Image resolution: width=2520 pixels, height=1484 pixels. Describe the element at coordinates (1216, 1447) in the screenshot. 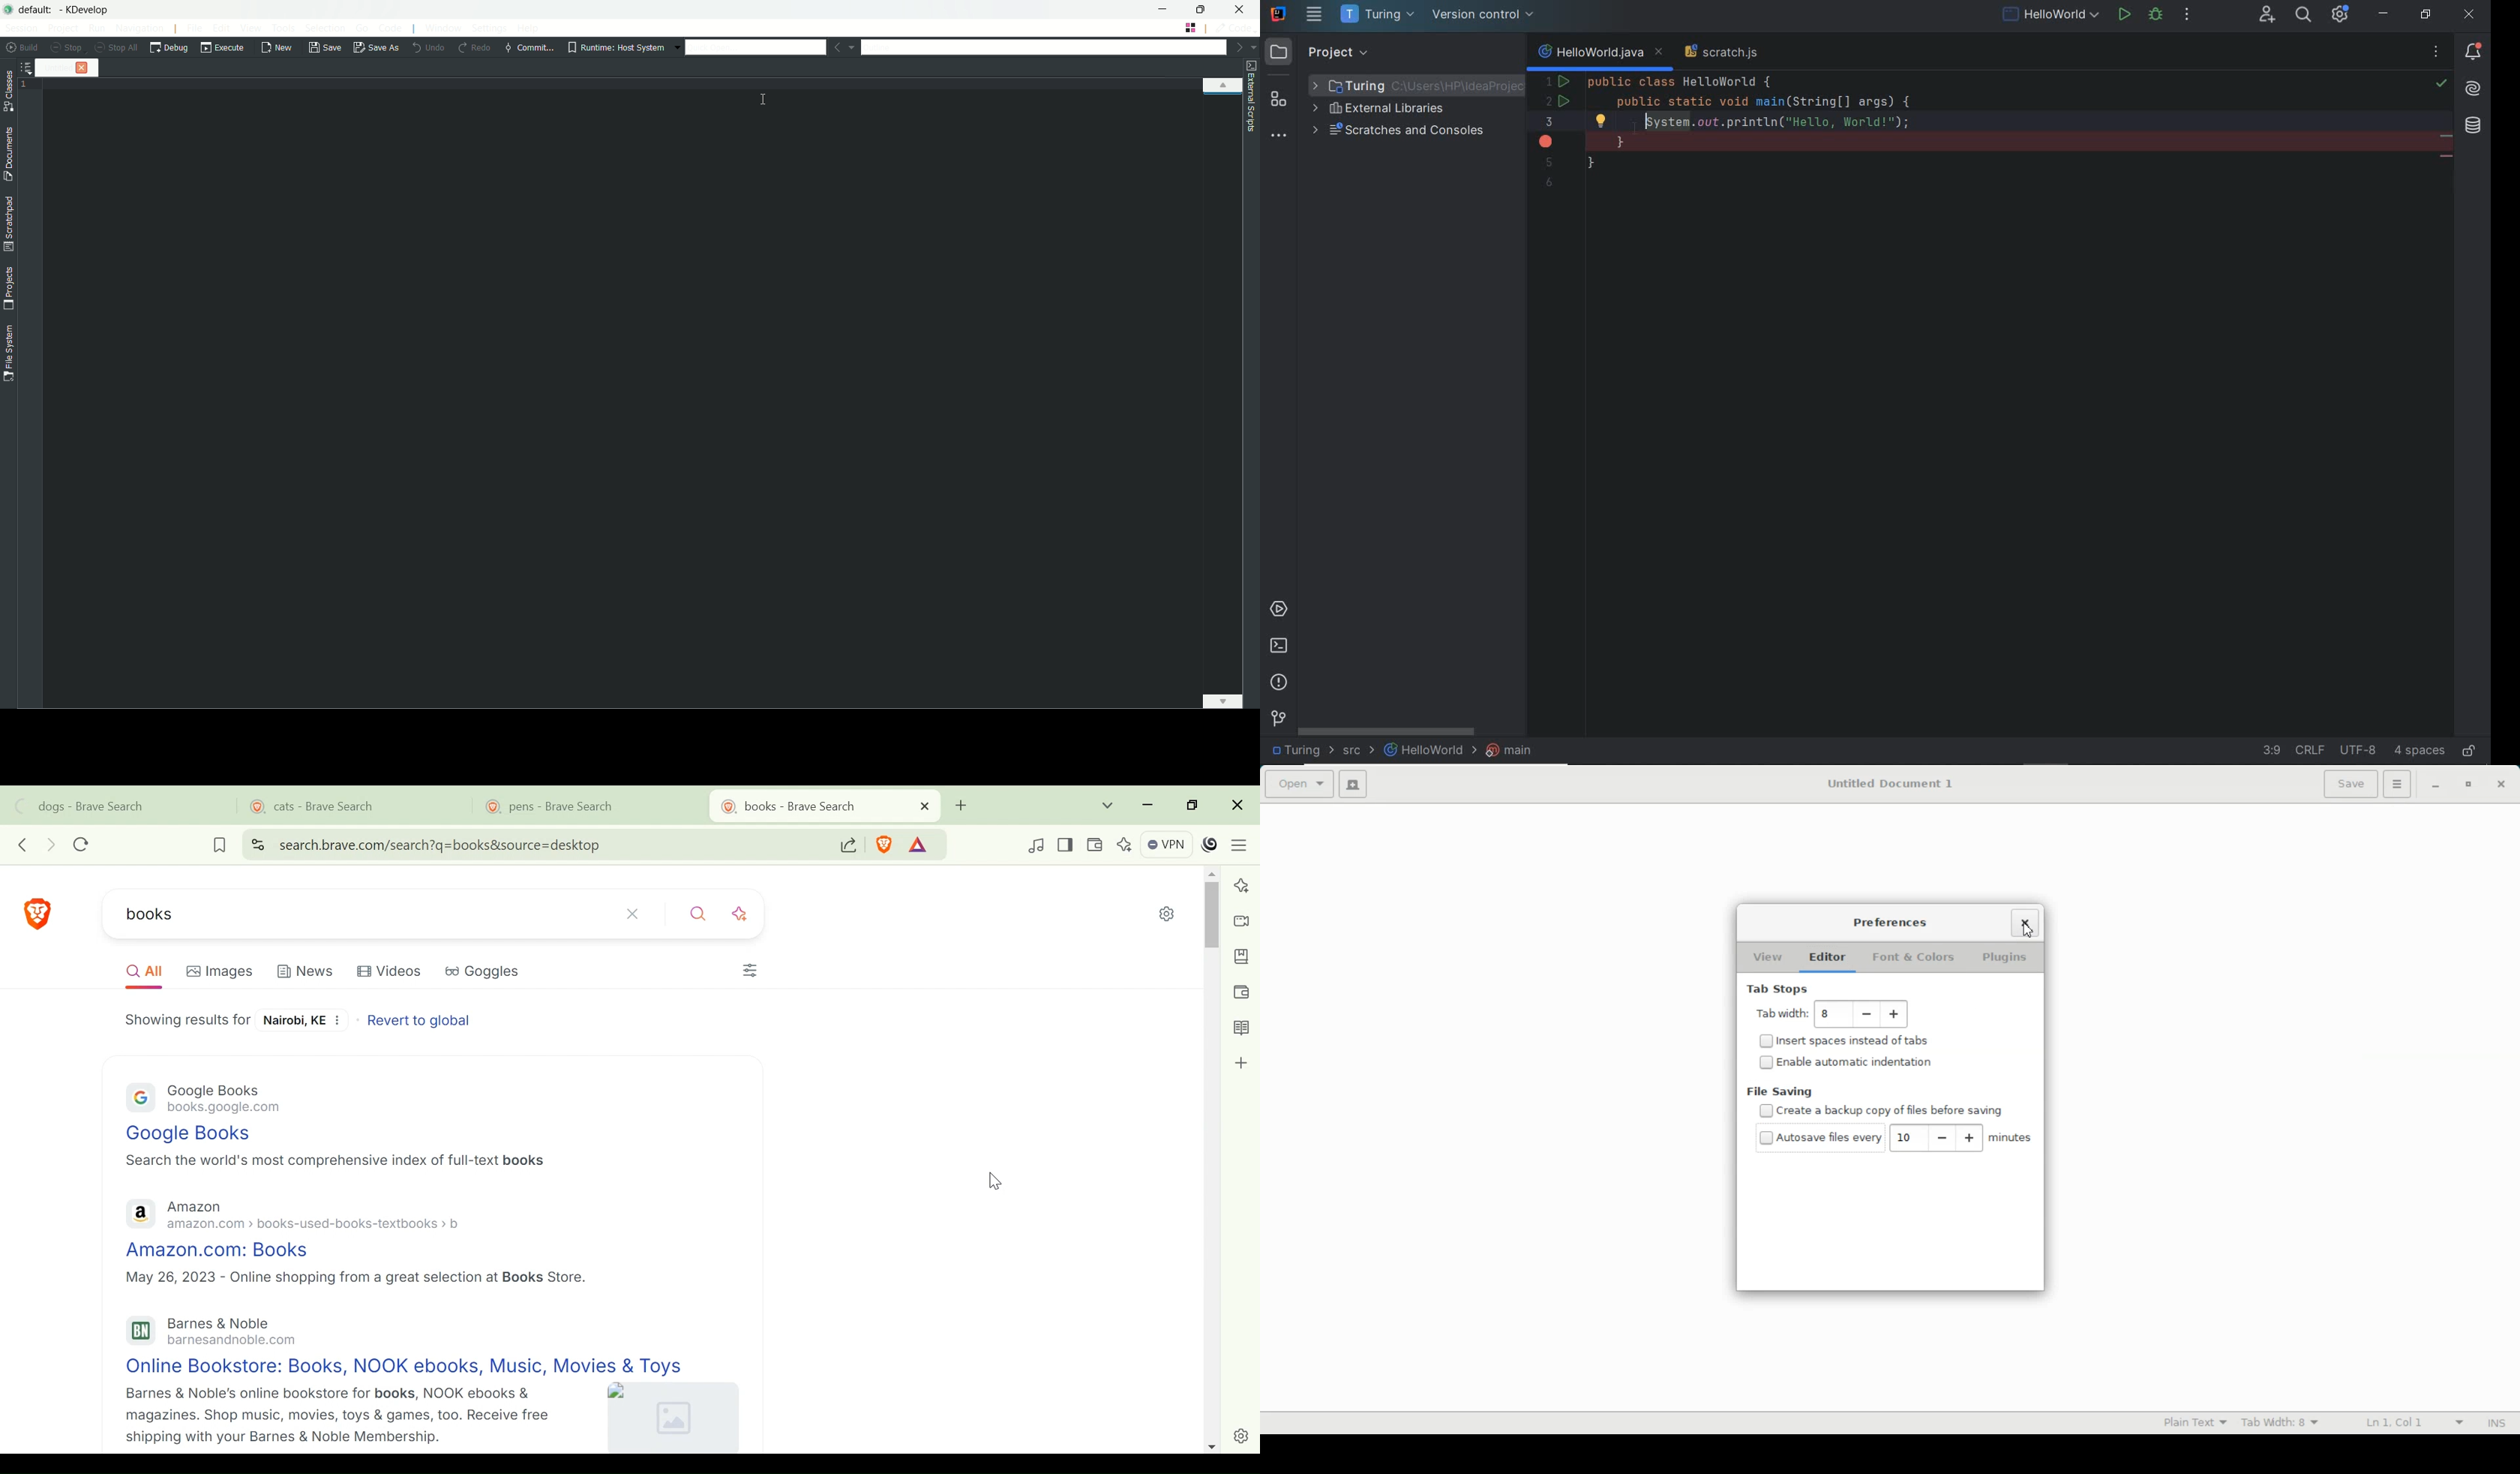

I see `Scroll down` at that location.